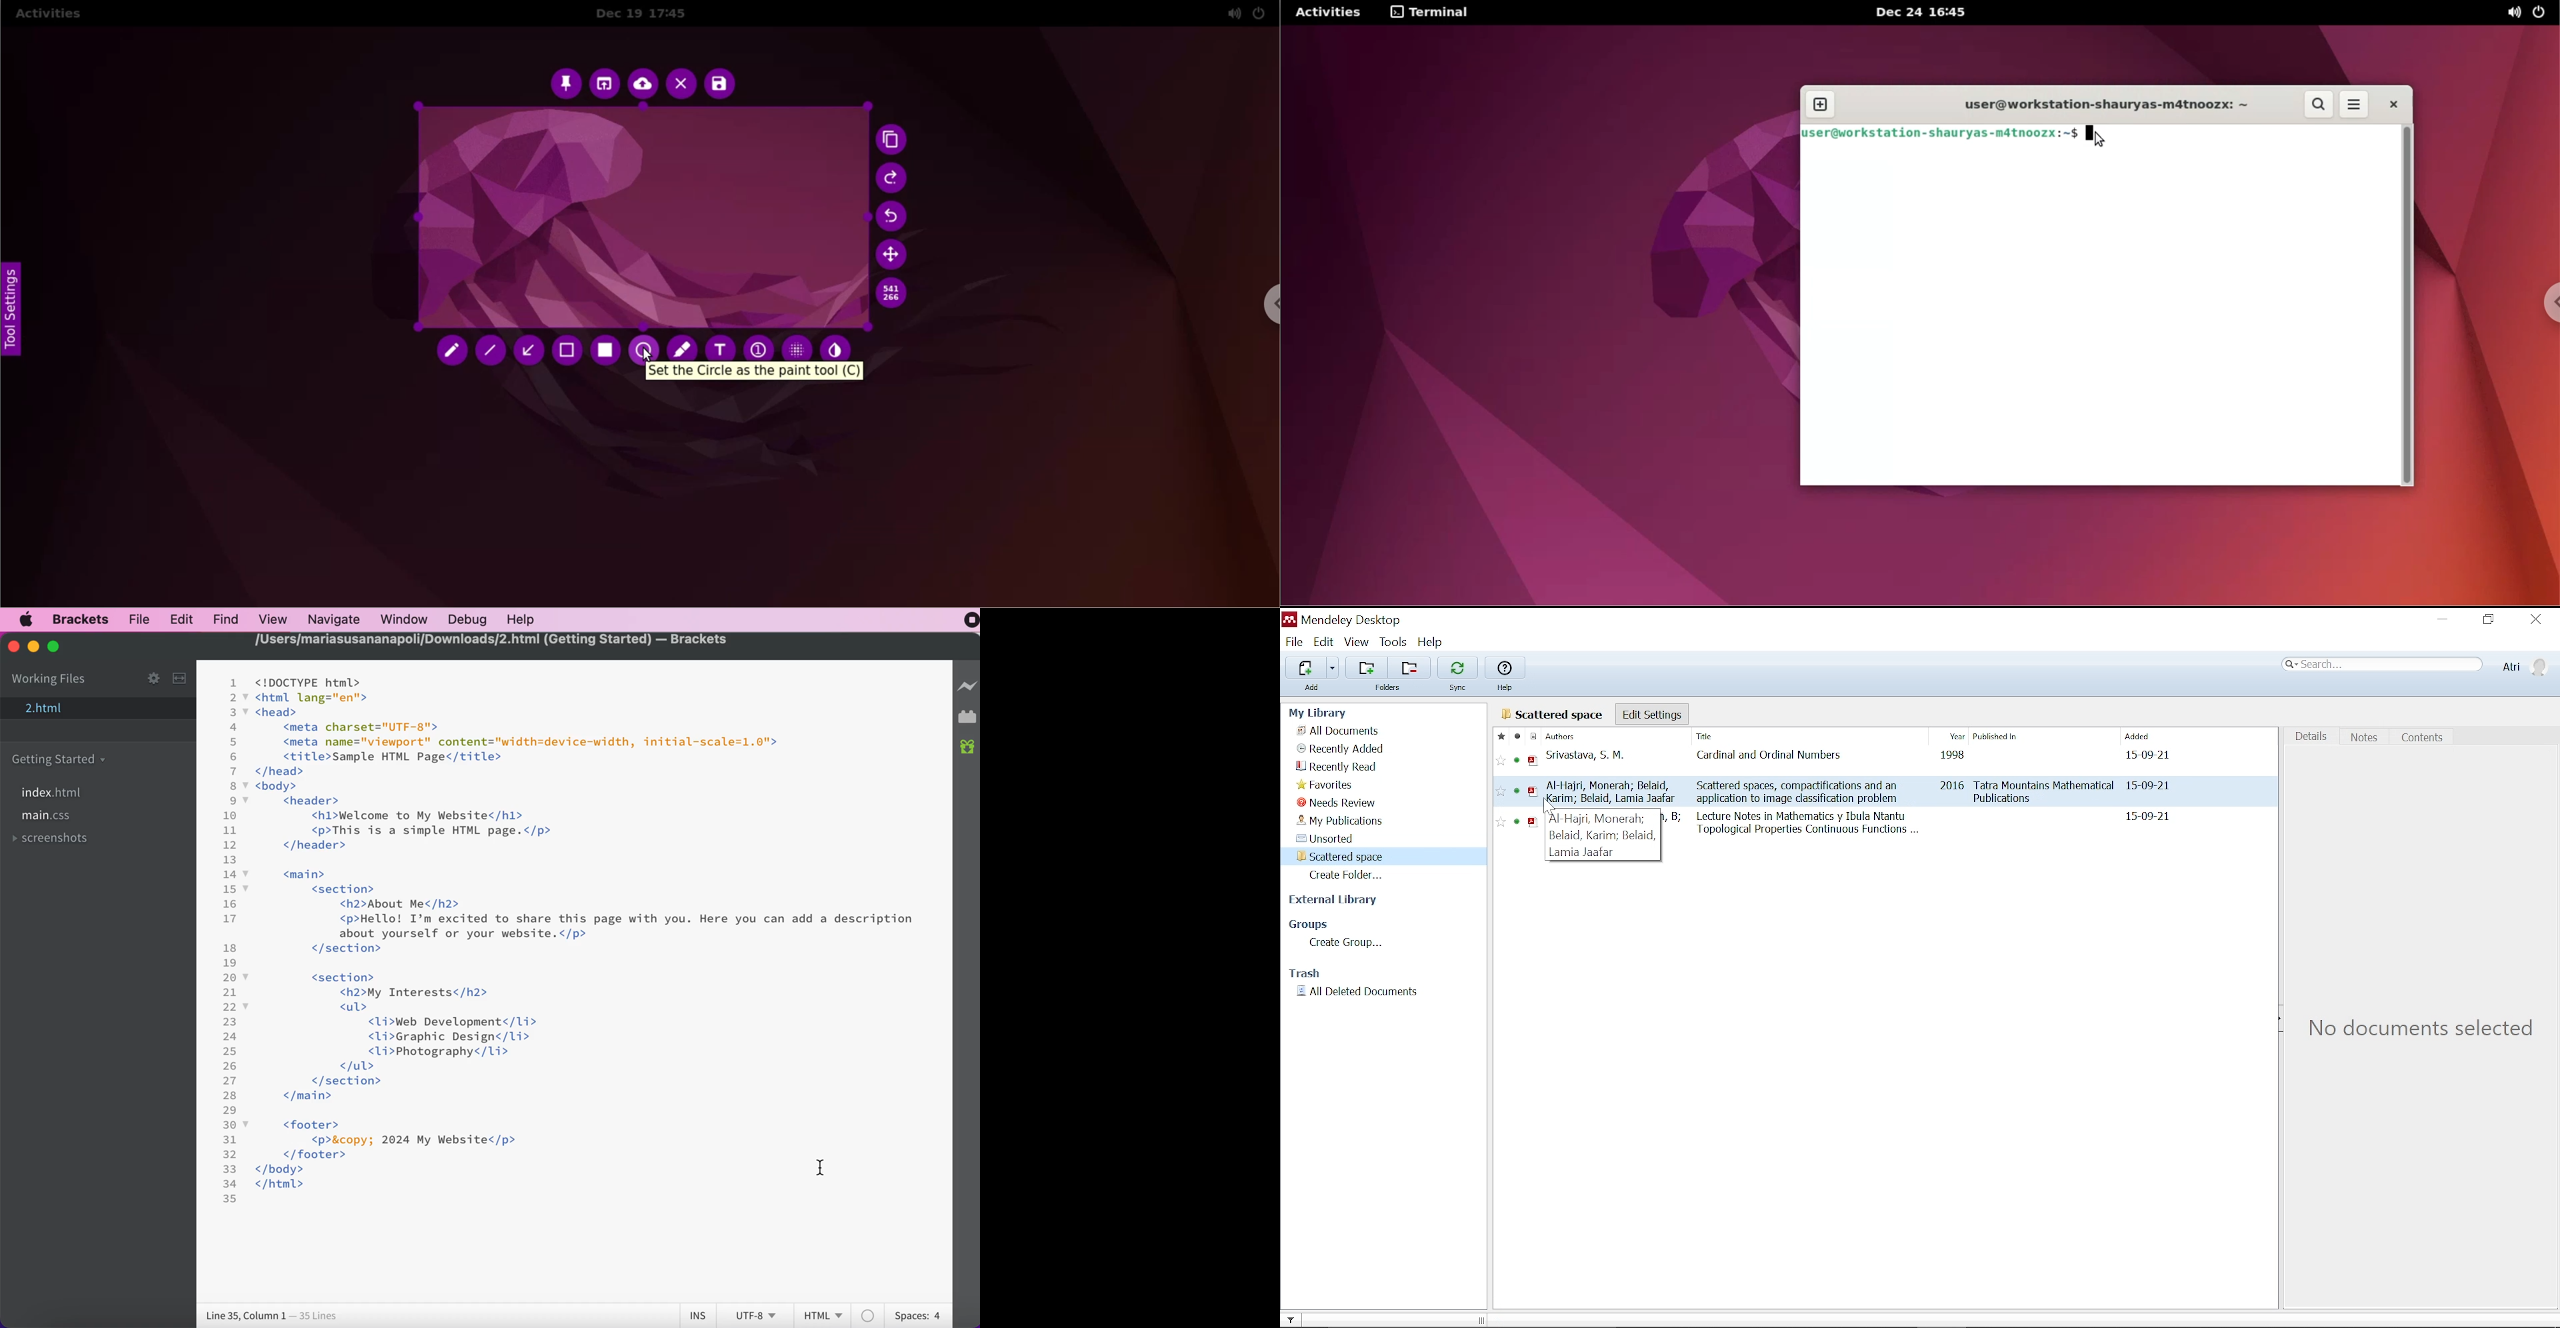 This screenshot has height=1344, width=2576. Describe the element at coordinates (2429, 736) in the screenshot. I see `Contents` at that location.